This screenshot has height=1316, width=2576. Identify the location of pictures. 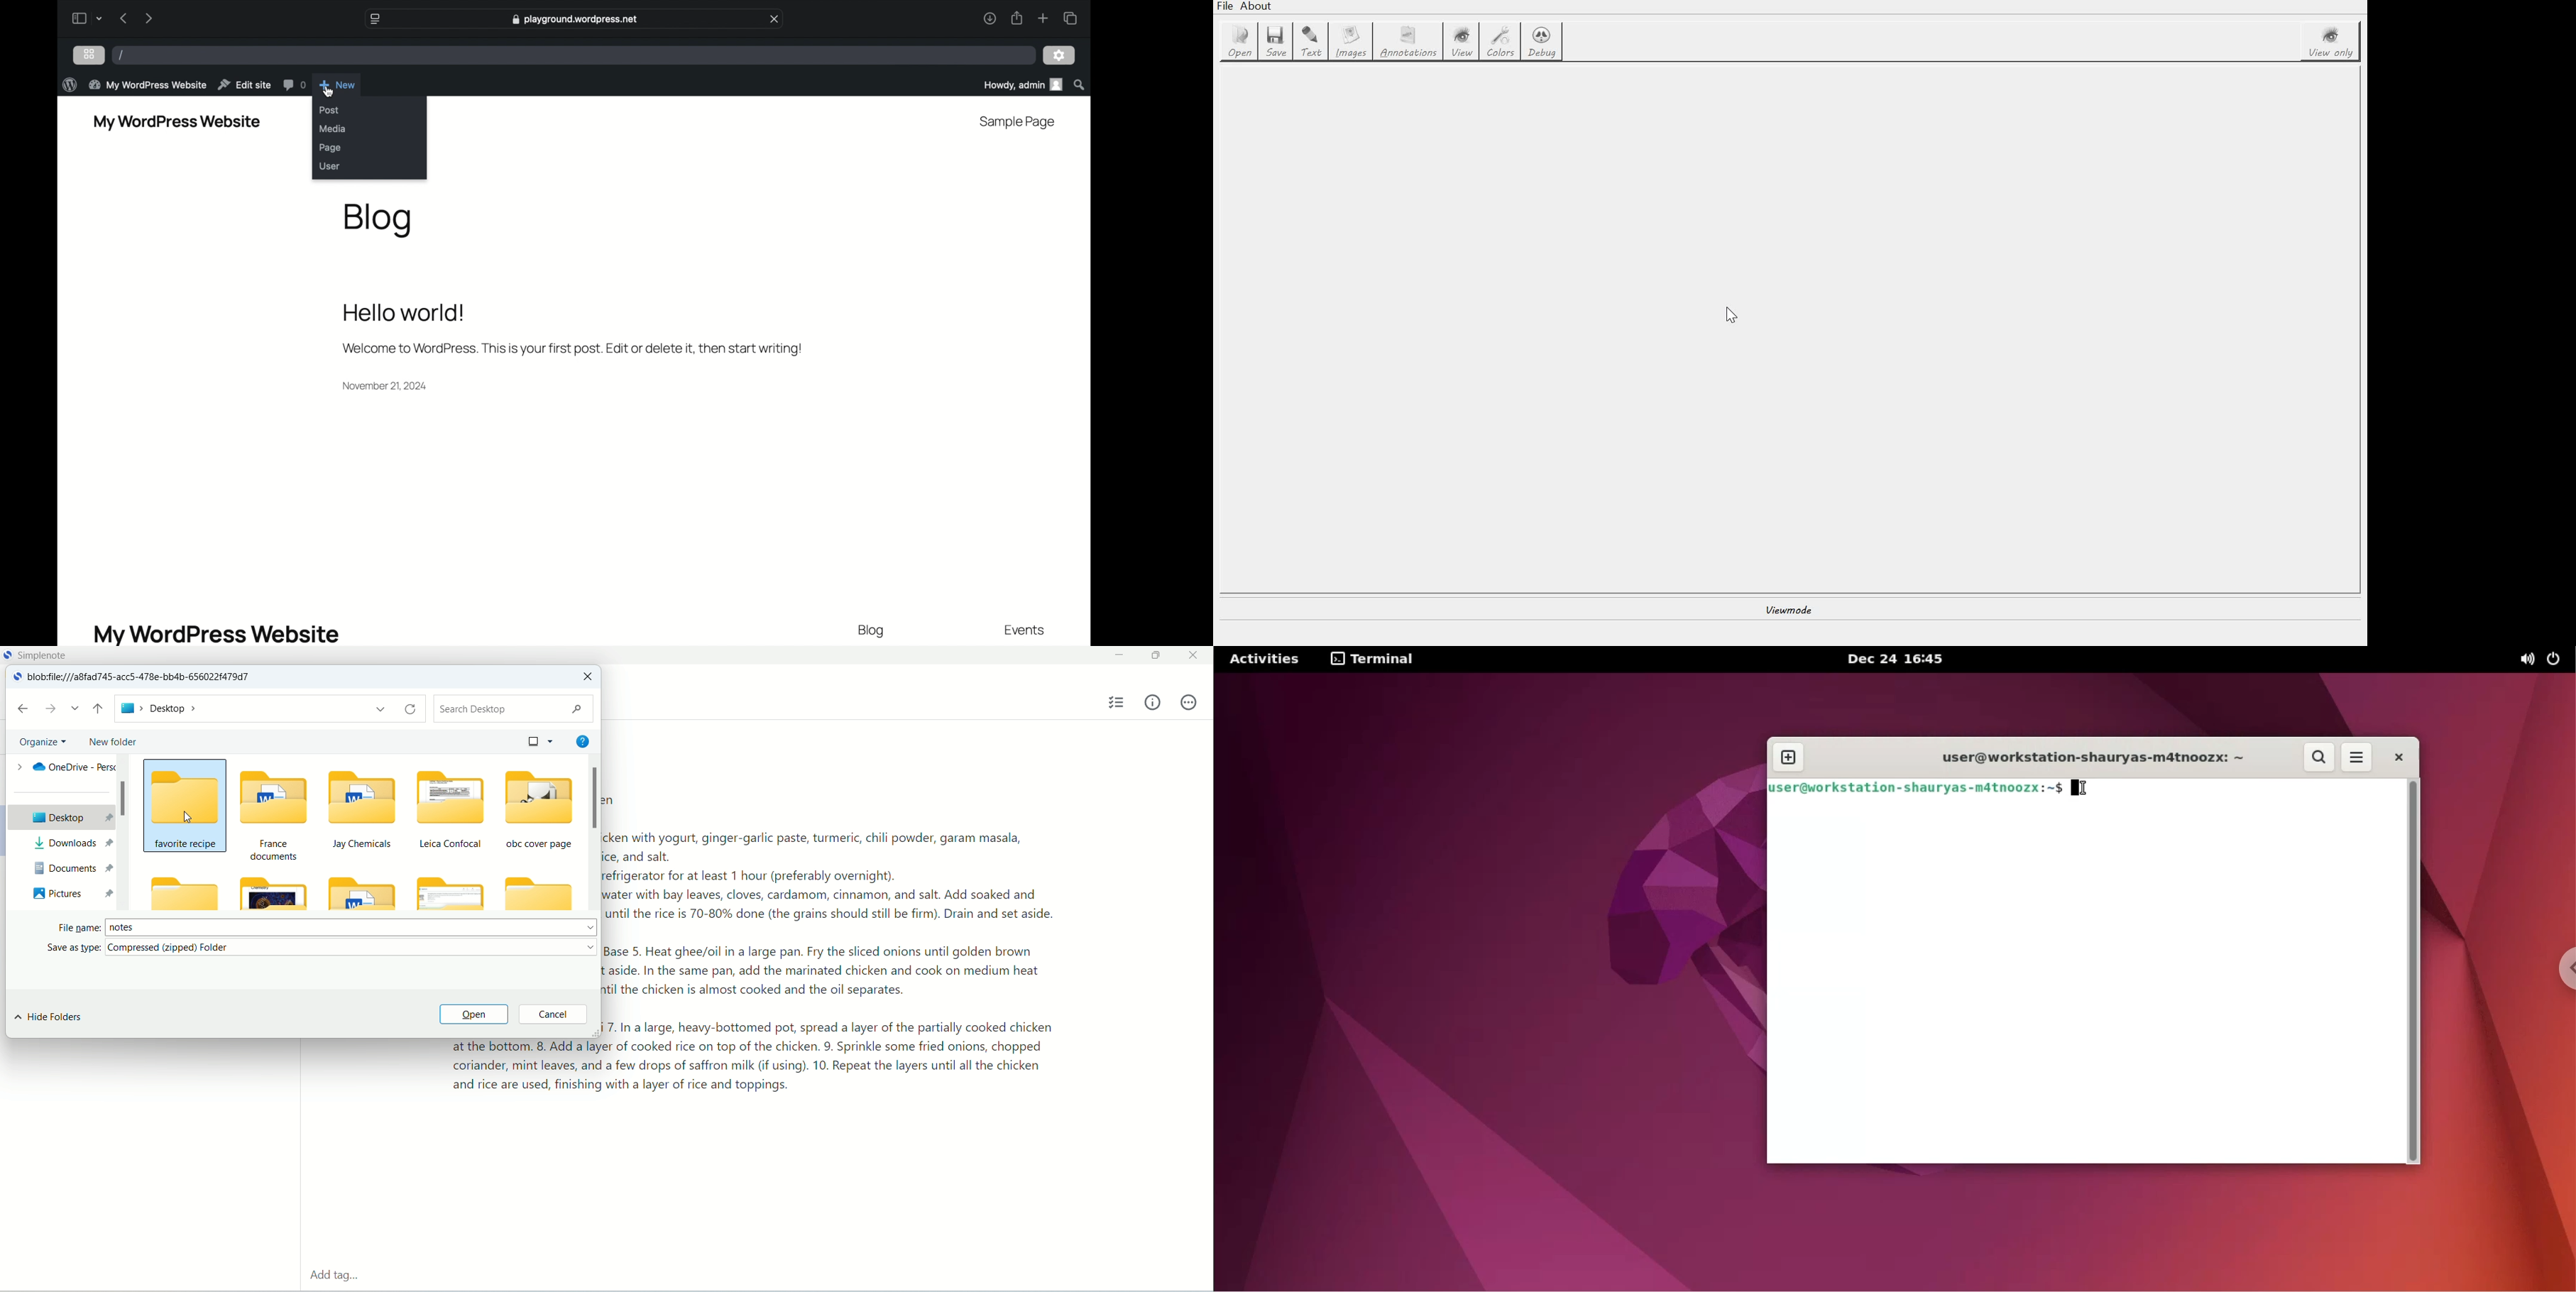
(71, 893).